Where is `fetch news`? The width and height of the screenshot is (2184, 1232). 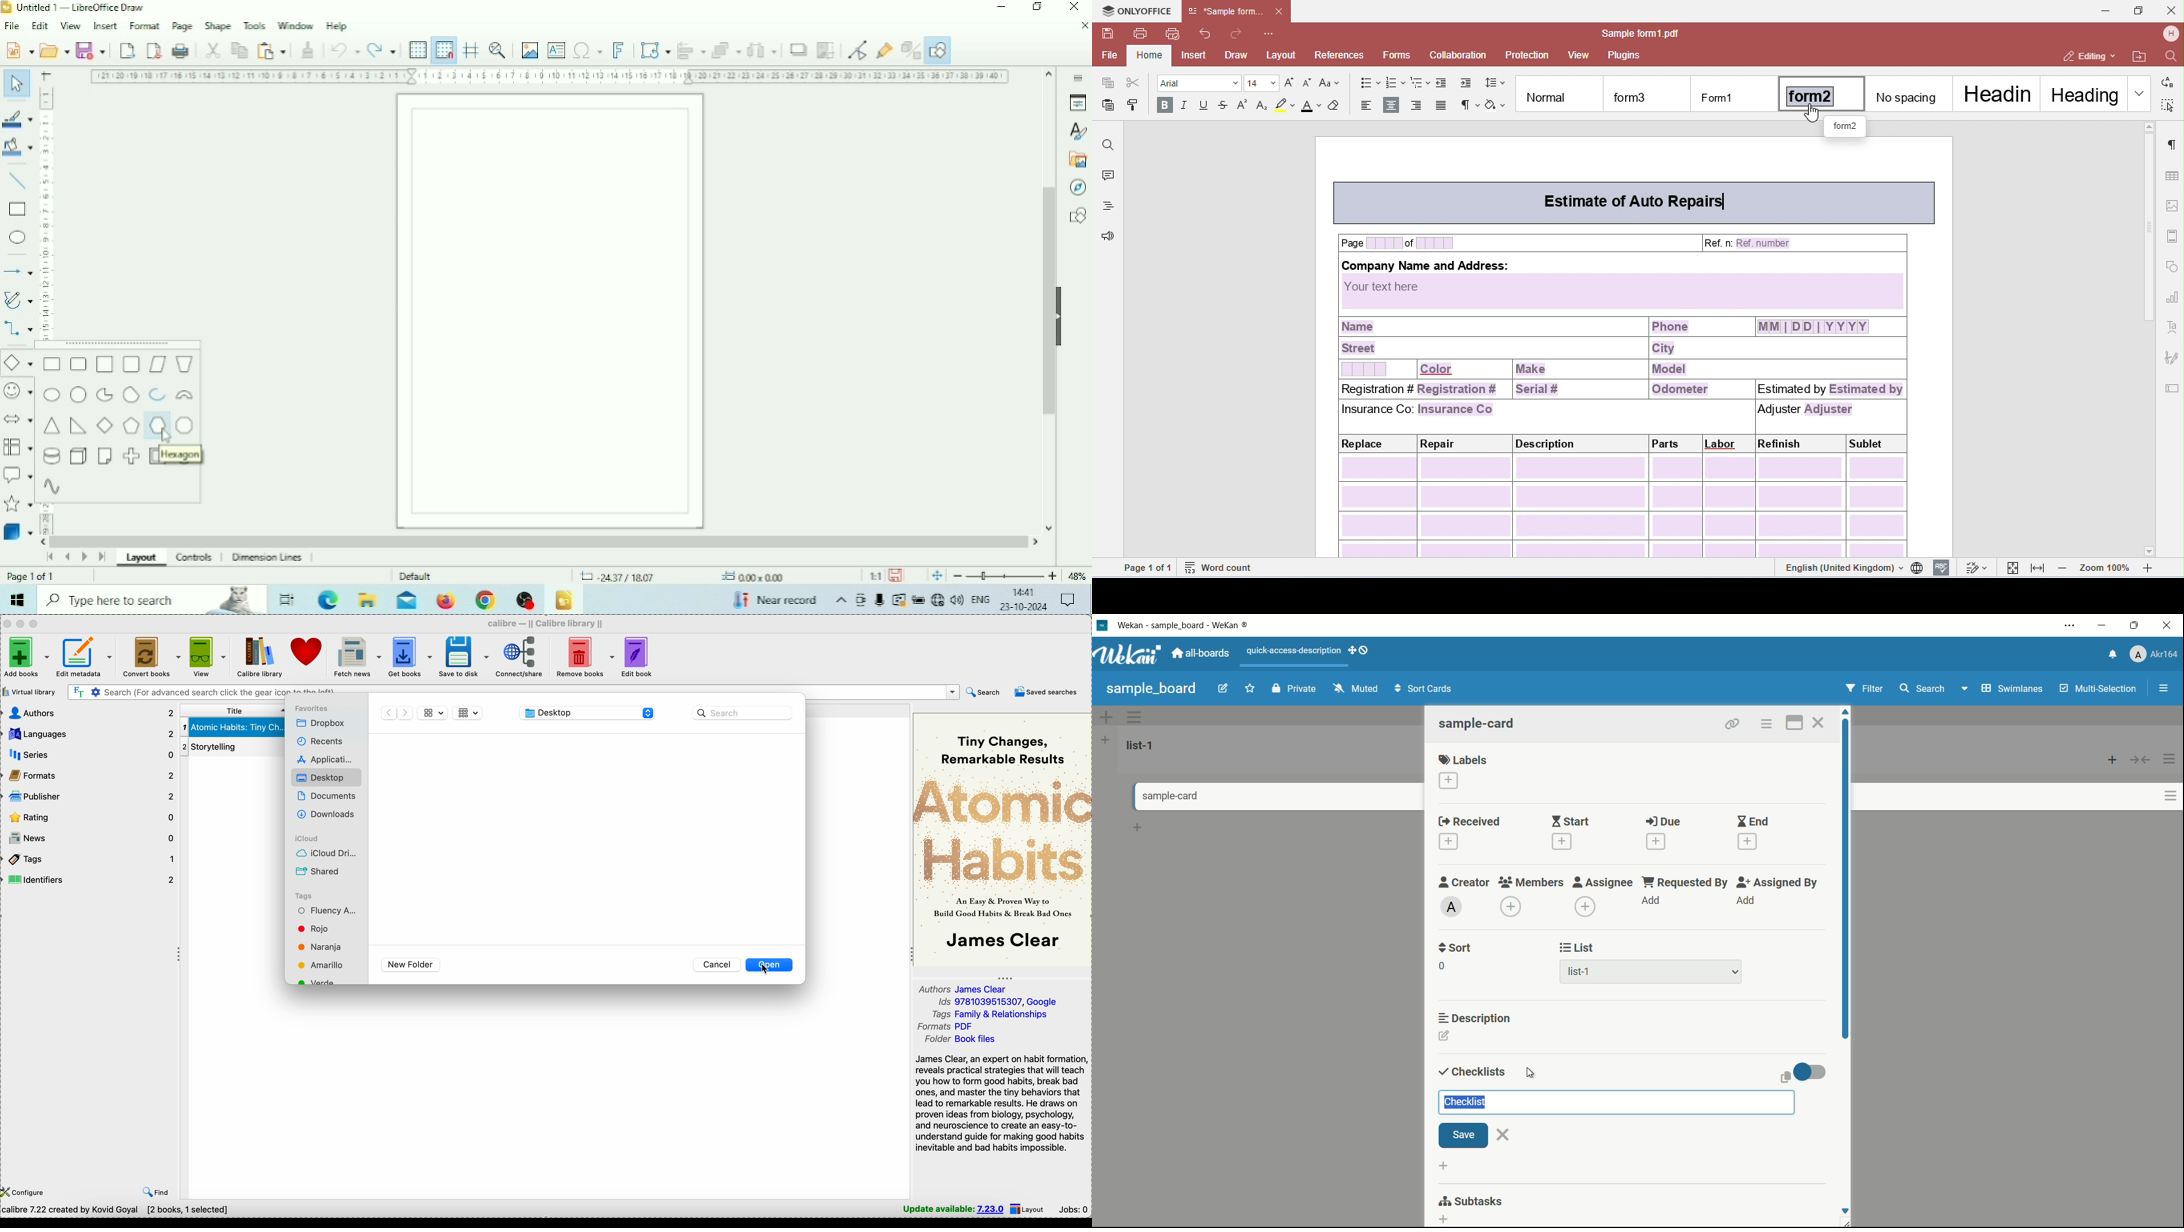
fetch news is located at coordinates (356, 656).